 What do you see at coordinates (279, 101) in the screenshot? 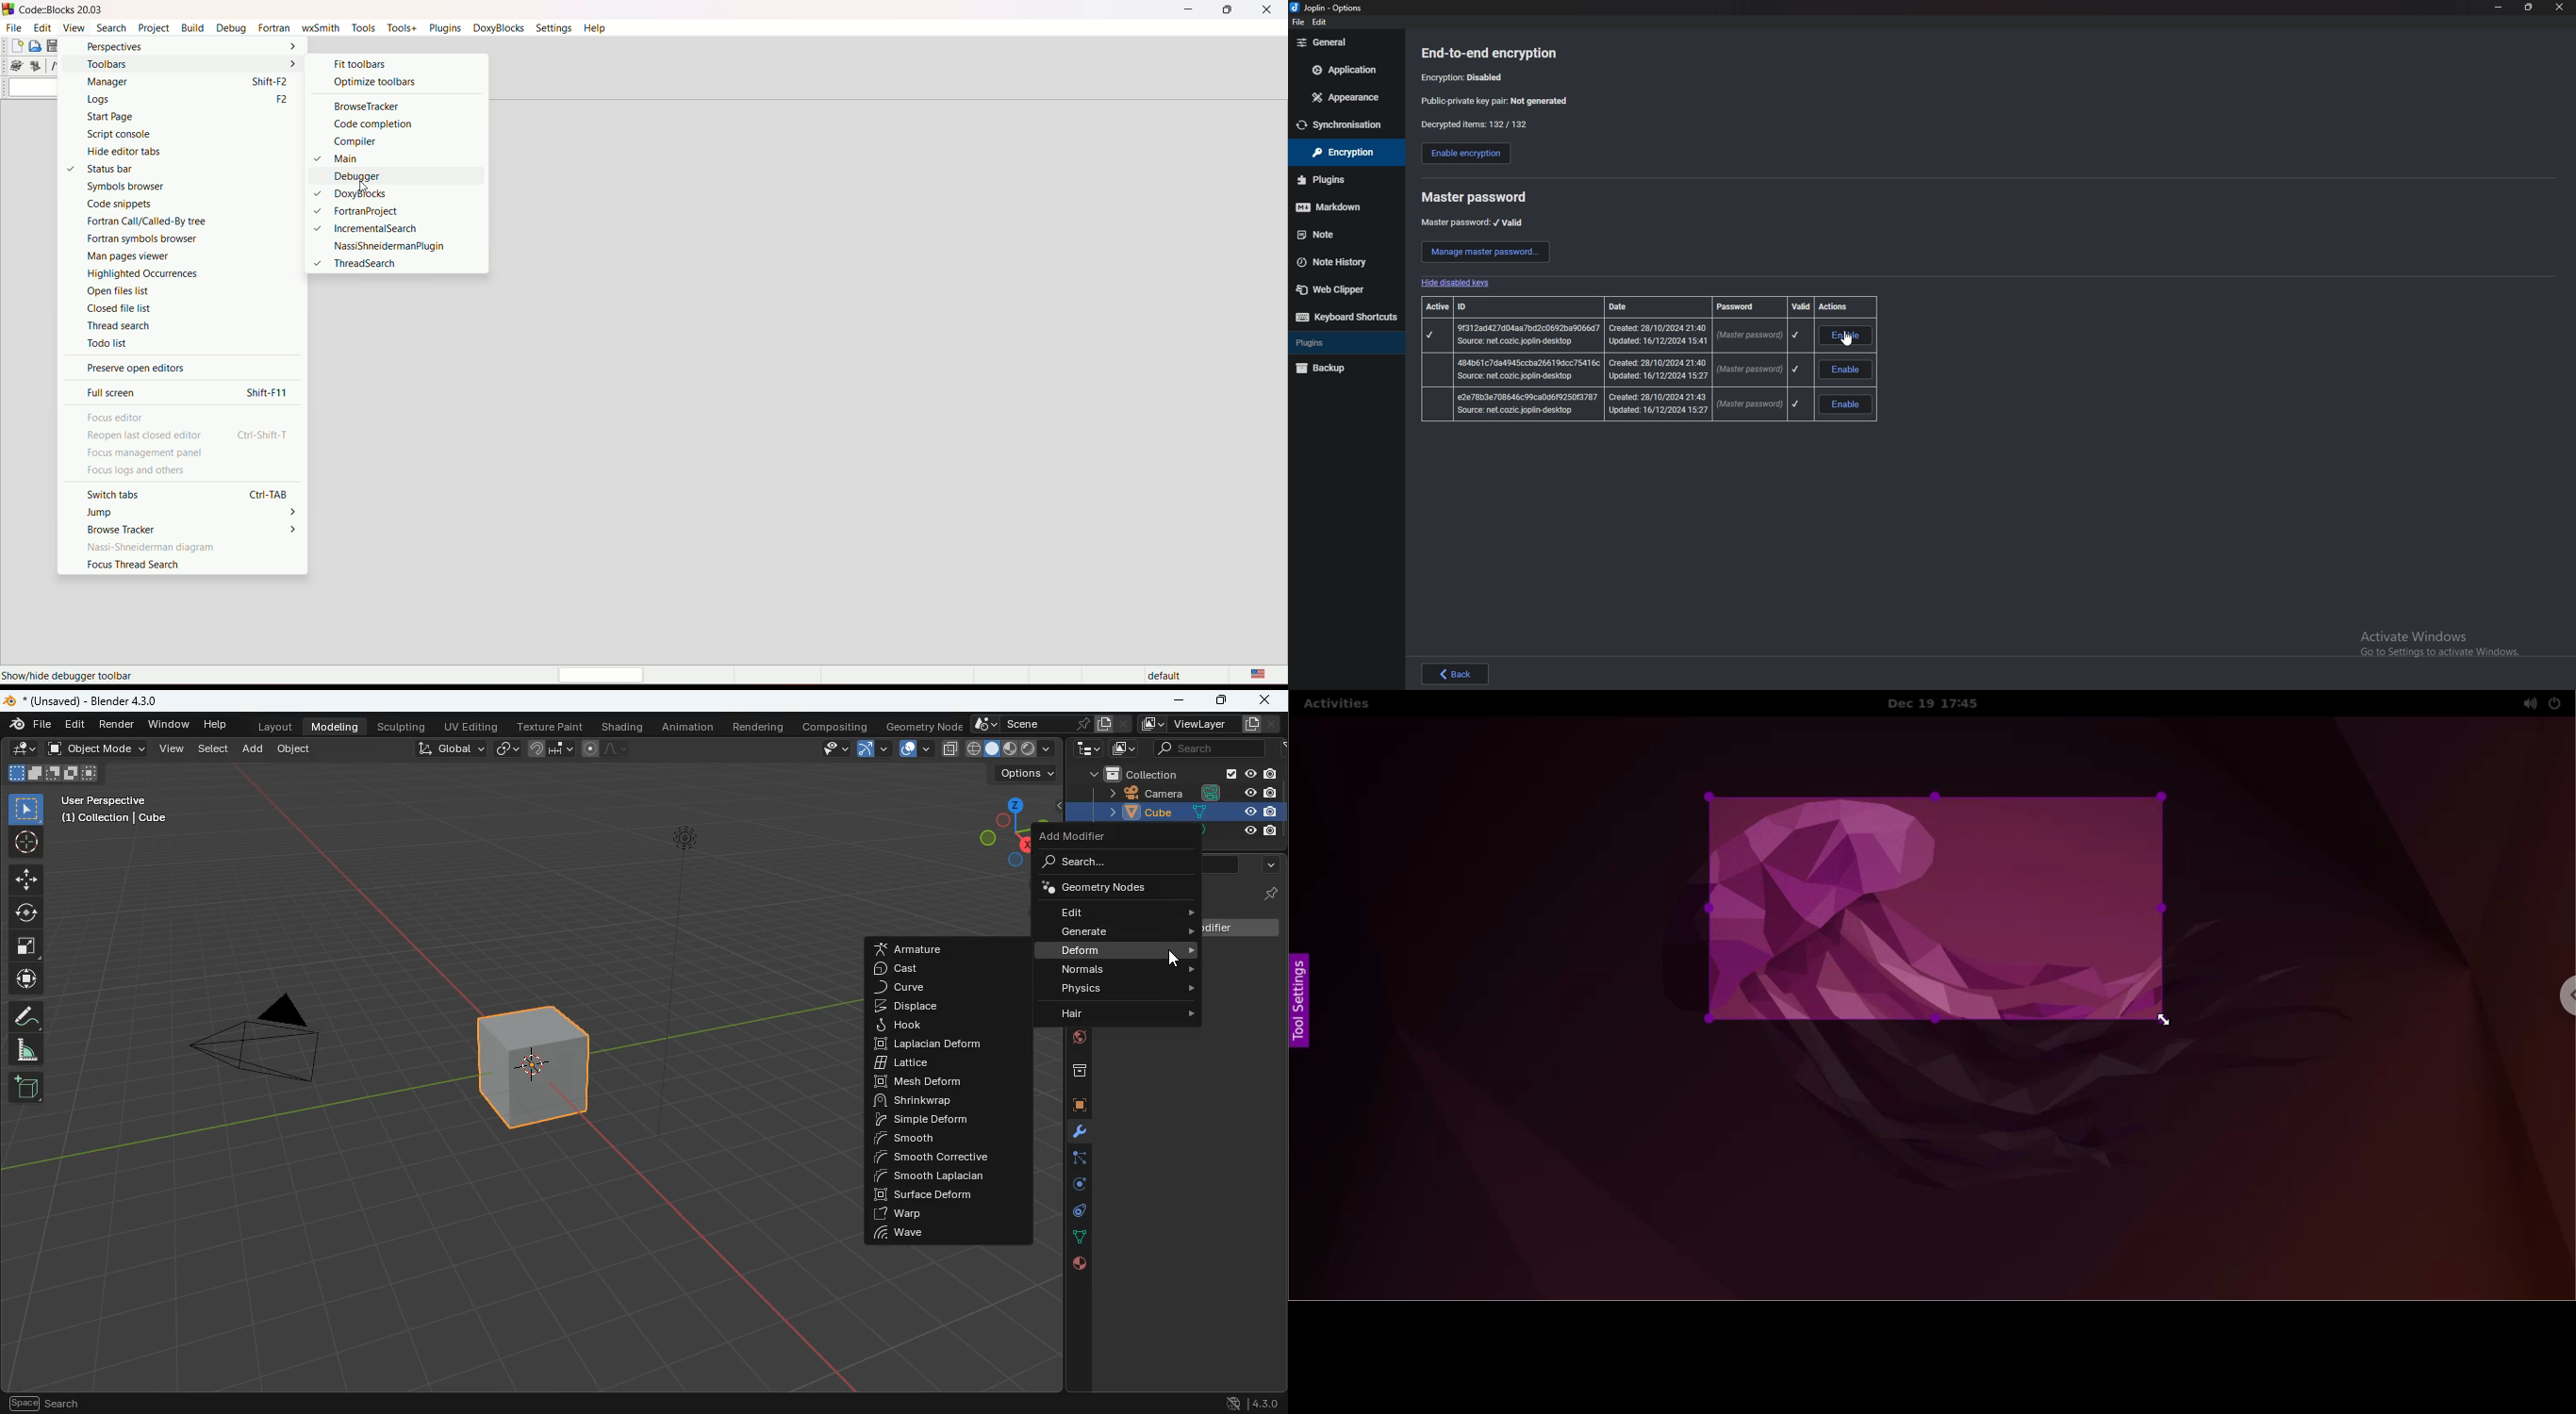
I see `F2` at bounding box center [279, 101].